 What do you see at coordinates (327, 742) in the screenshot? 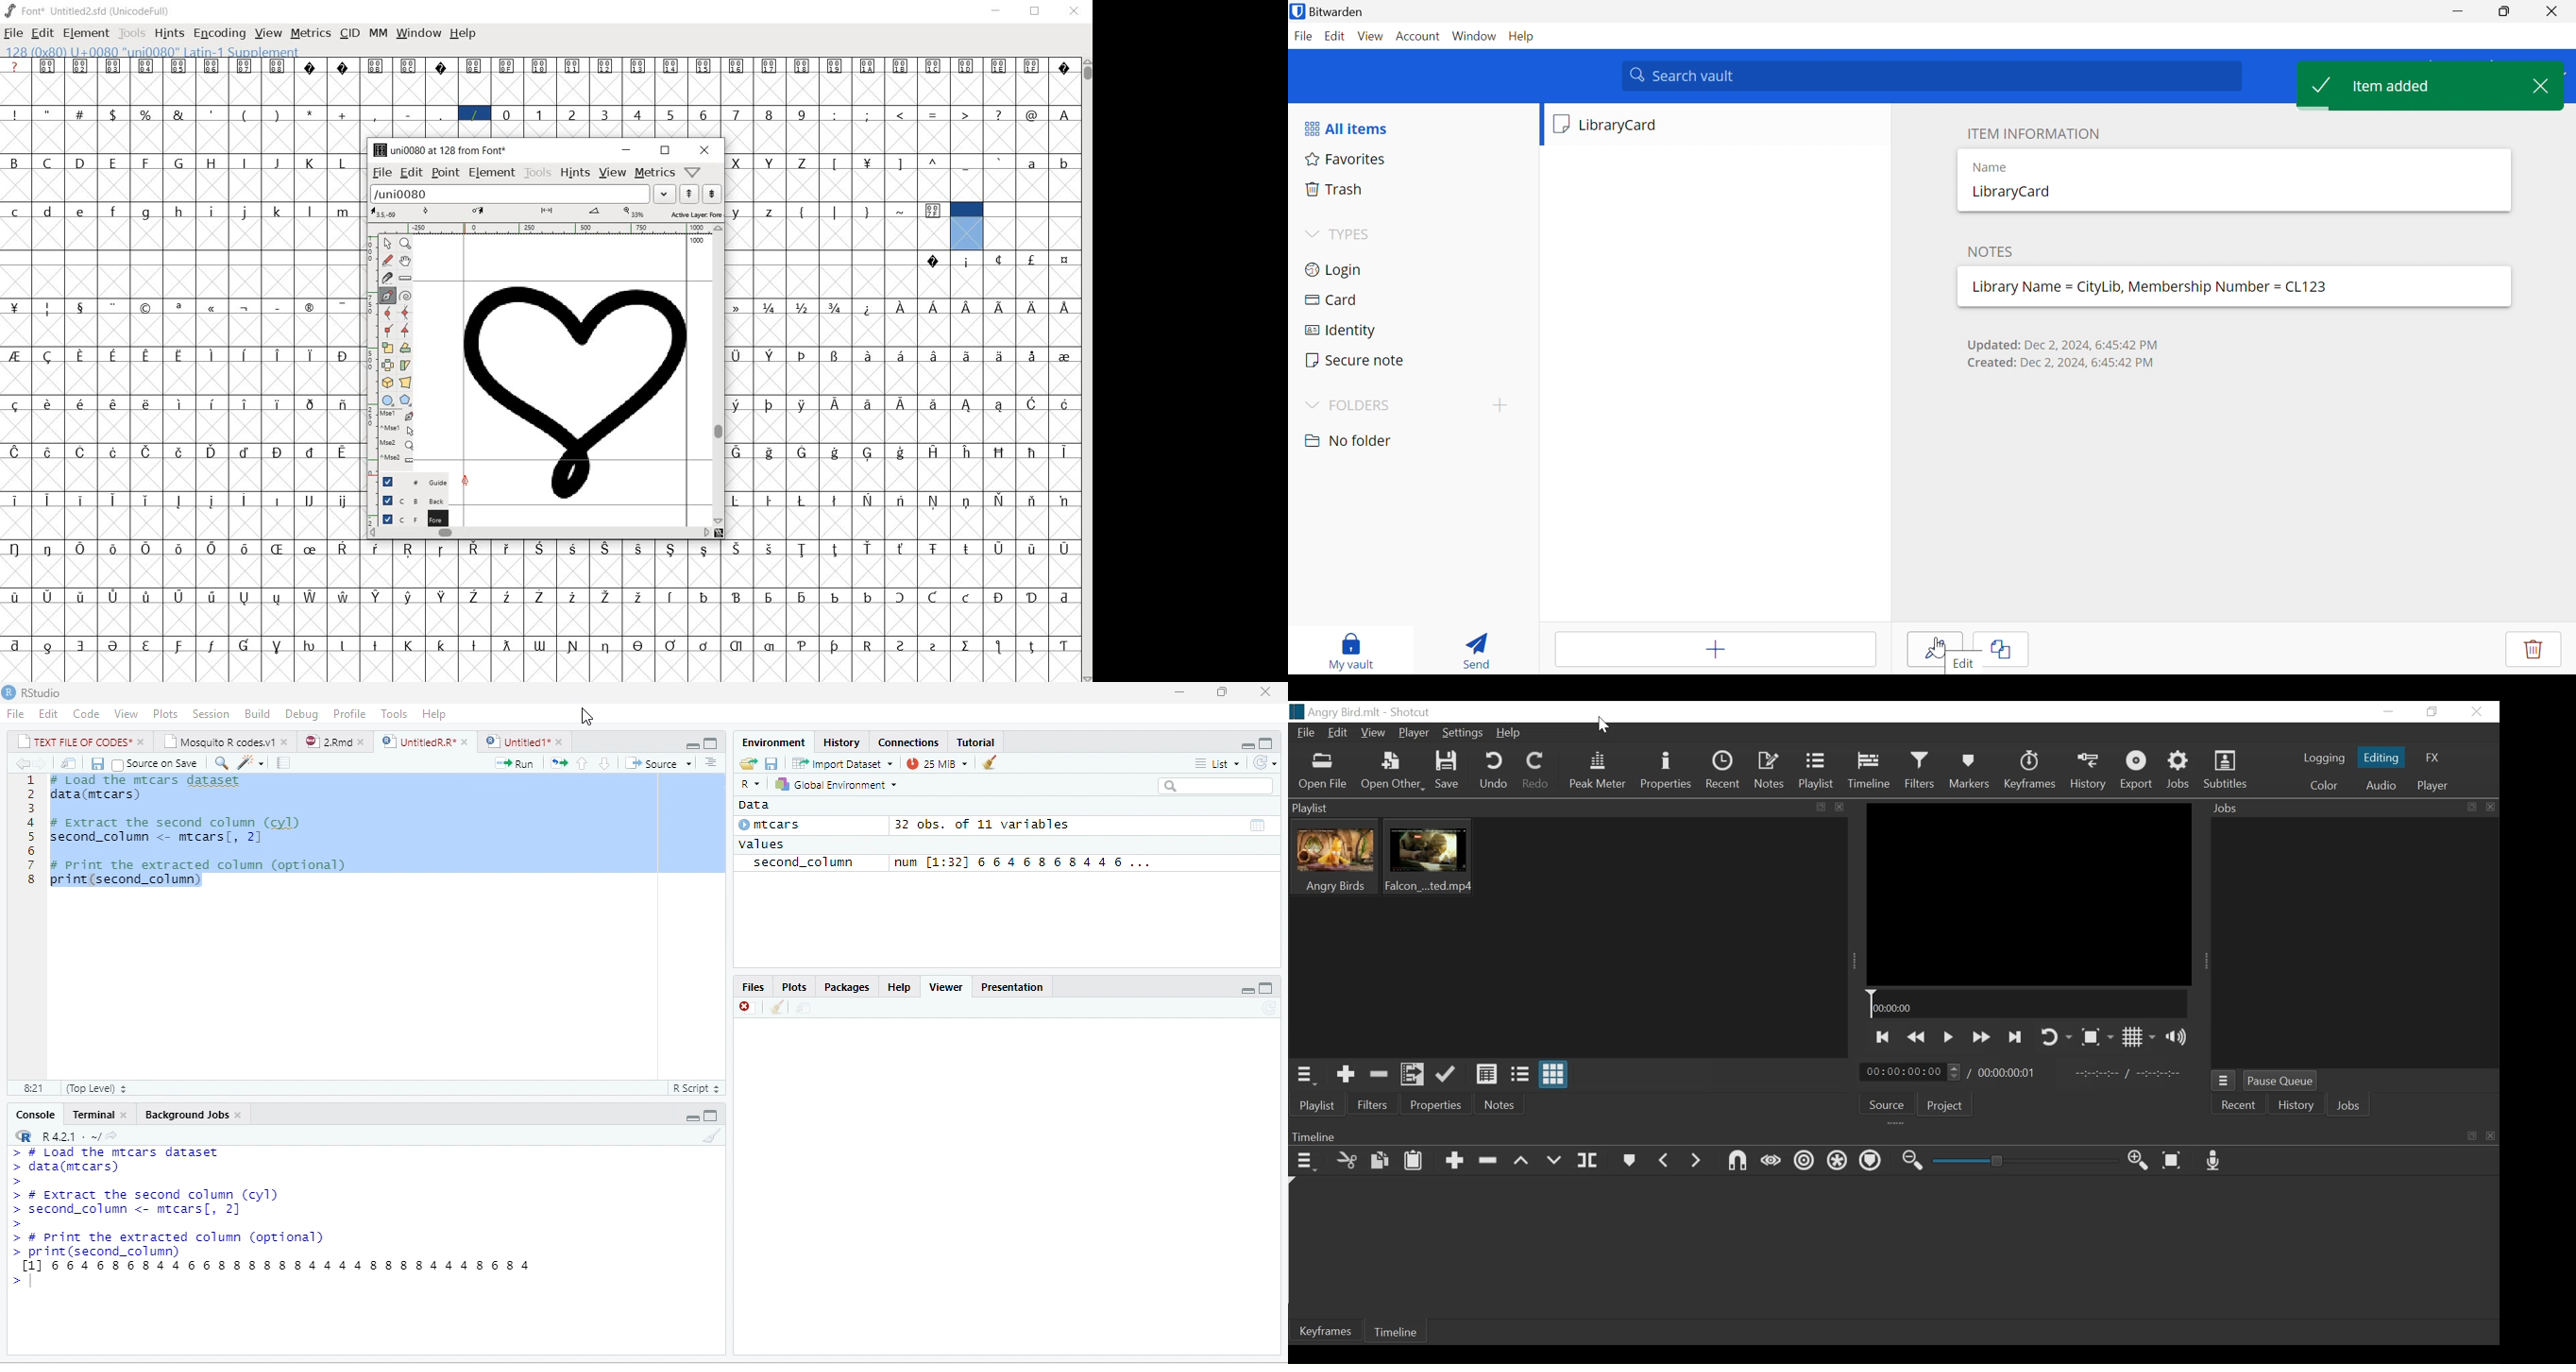
I see `2Rmd` at bounding box center [327, 742].